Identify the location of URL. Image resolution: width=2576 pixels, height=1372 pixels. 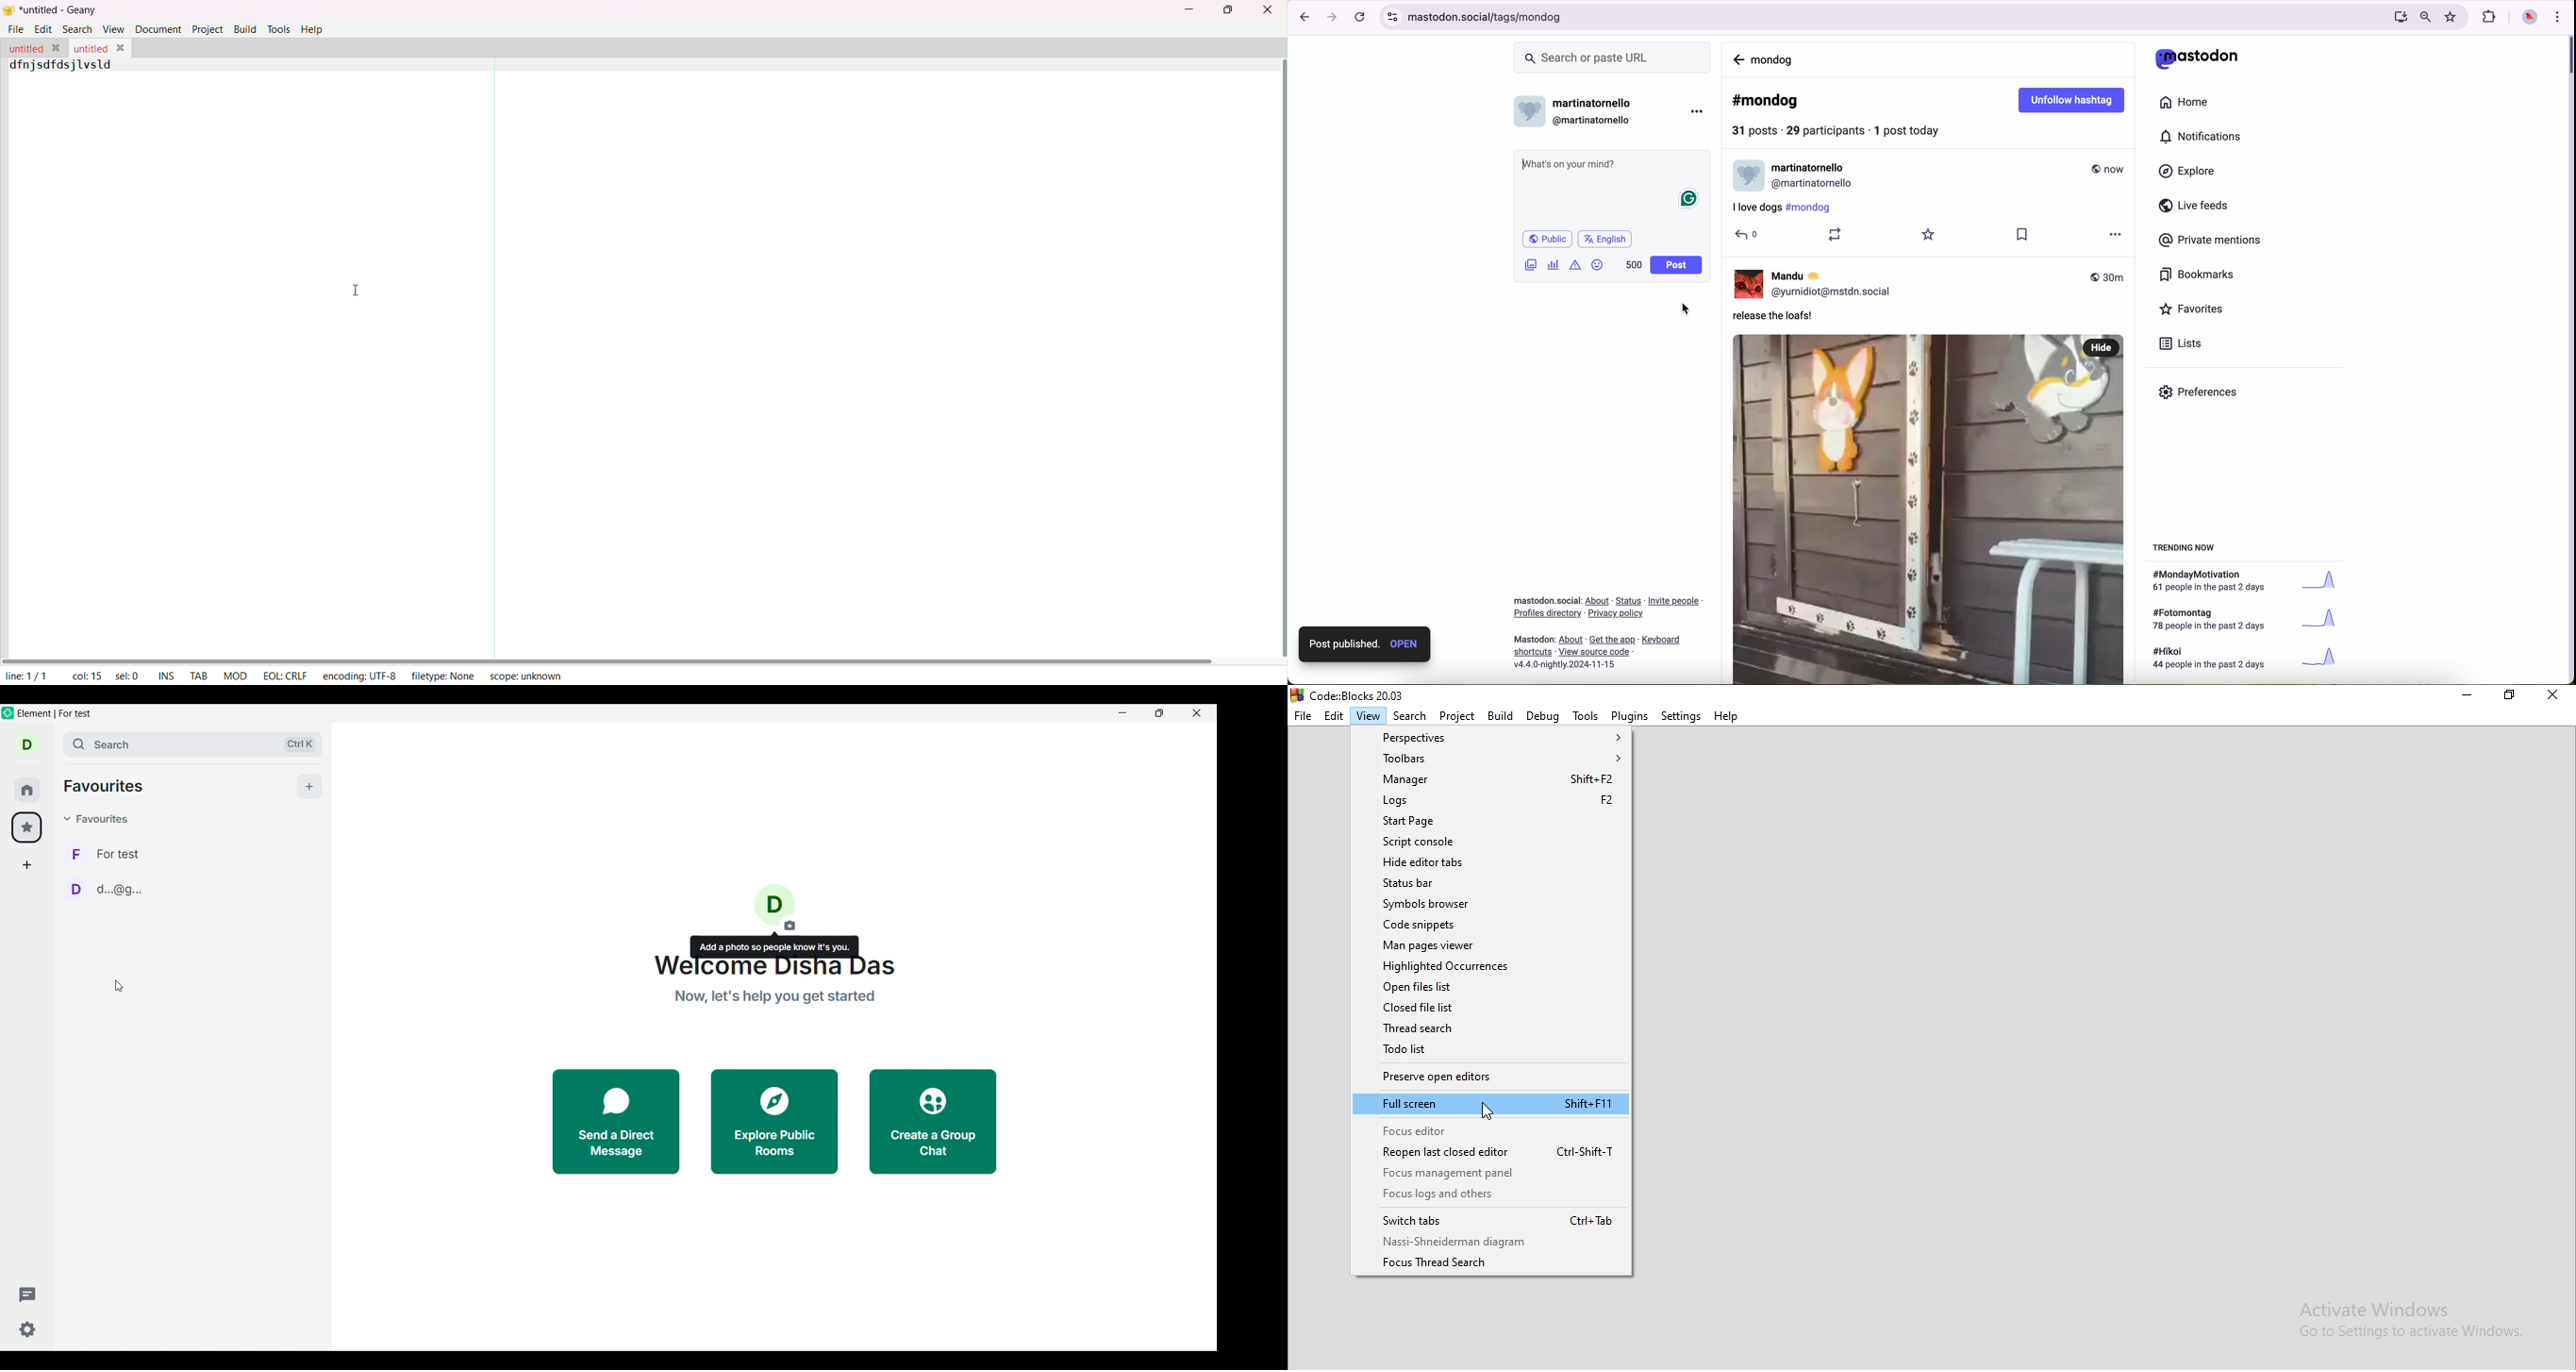
(1879, 19).